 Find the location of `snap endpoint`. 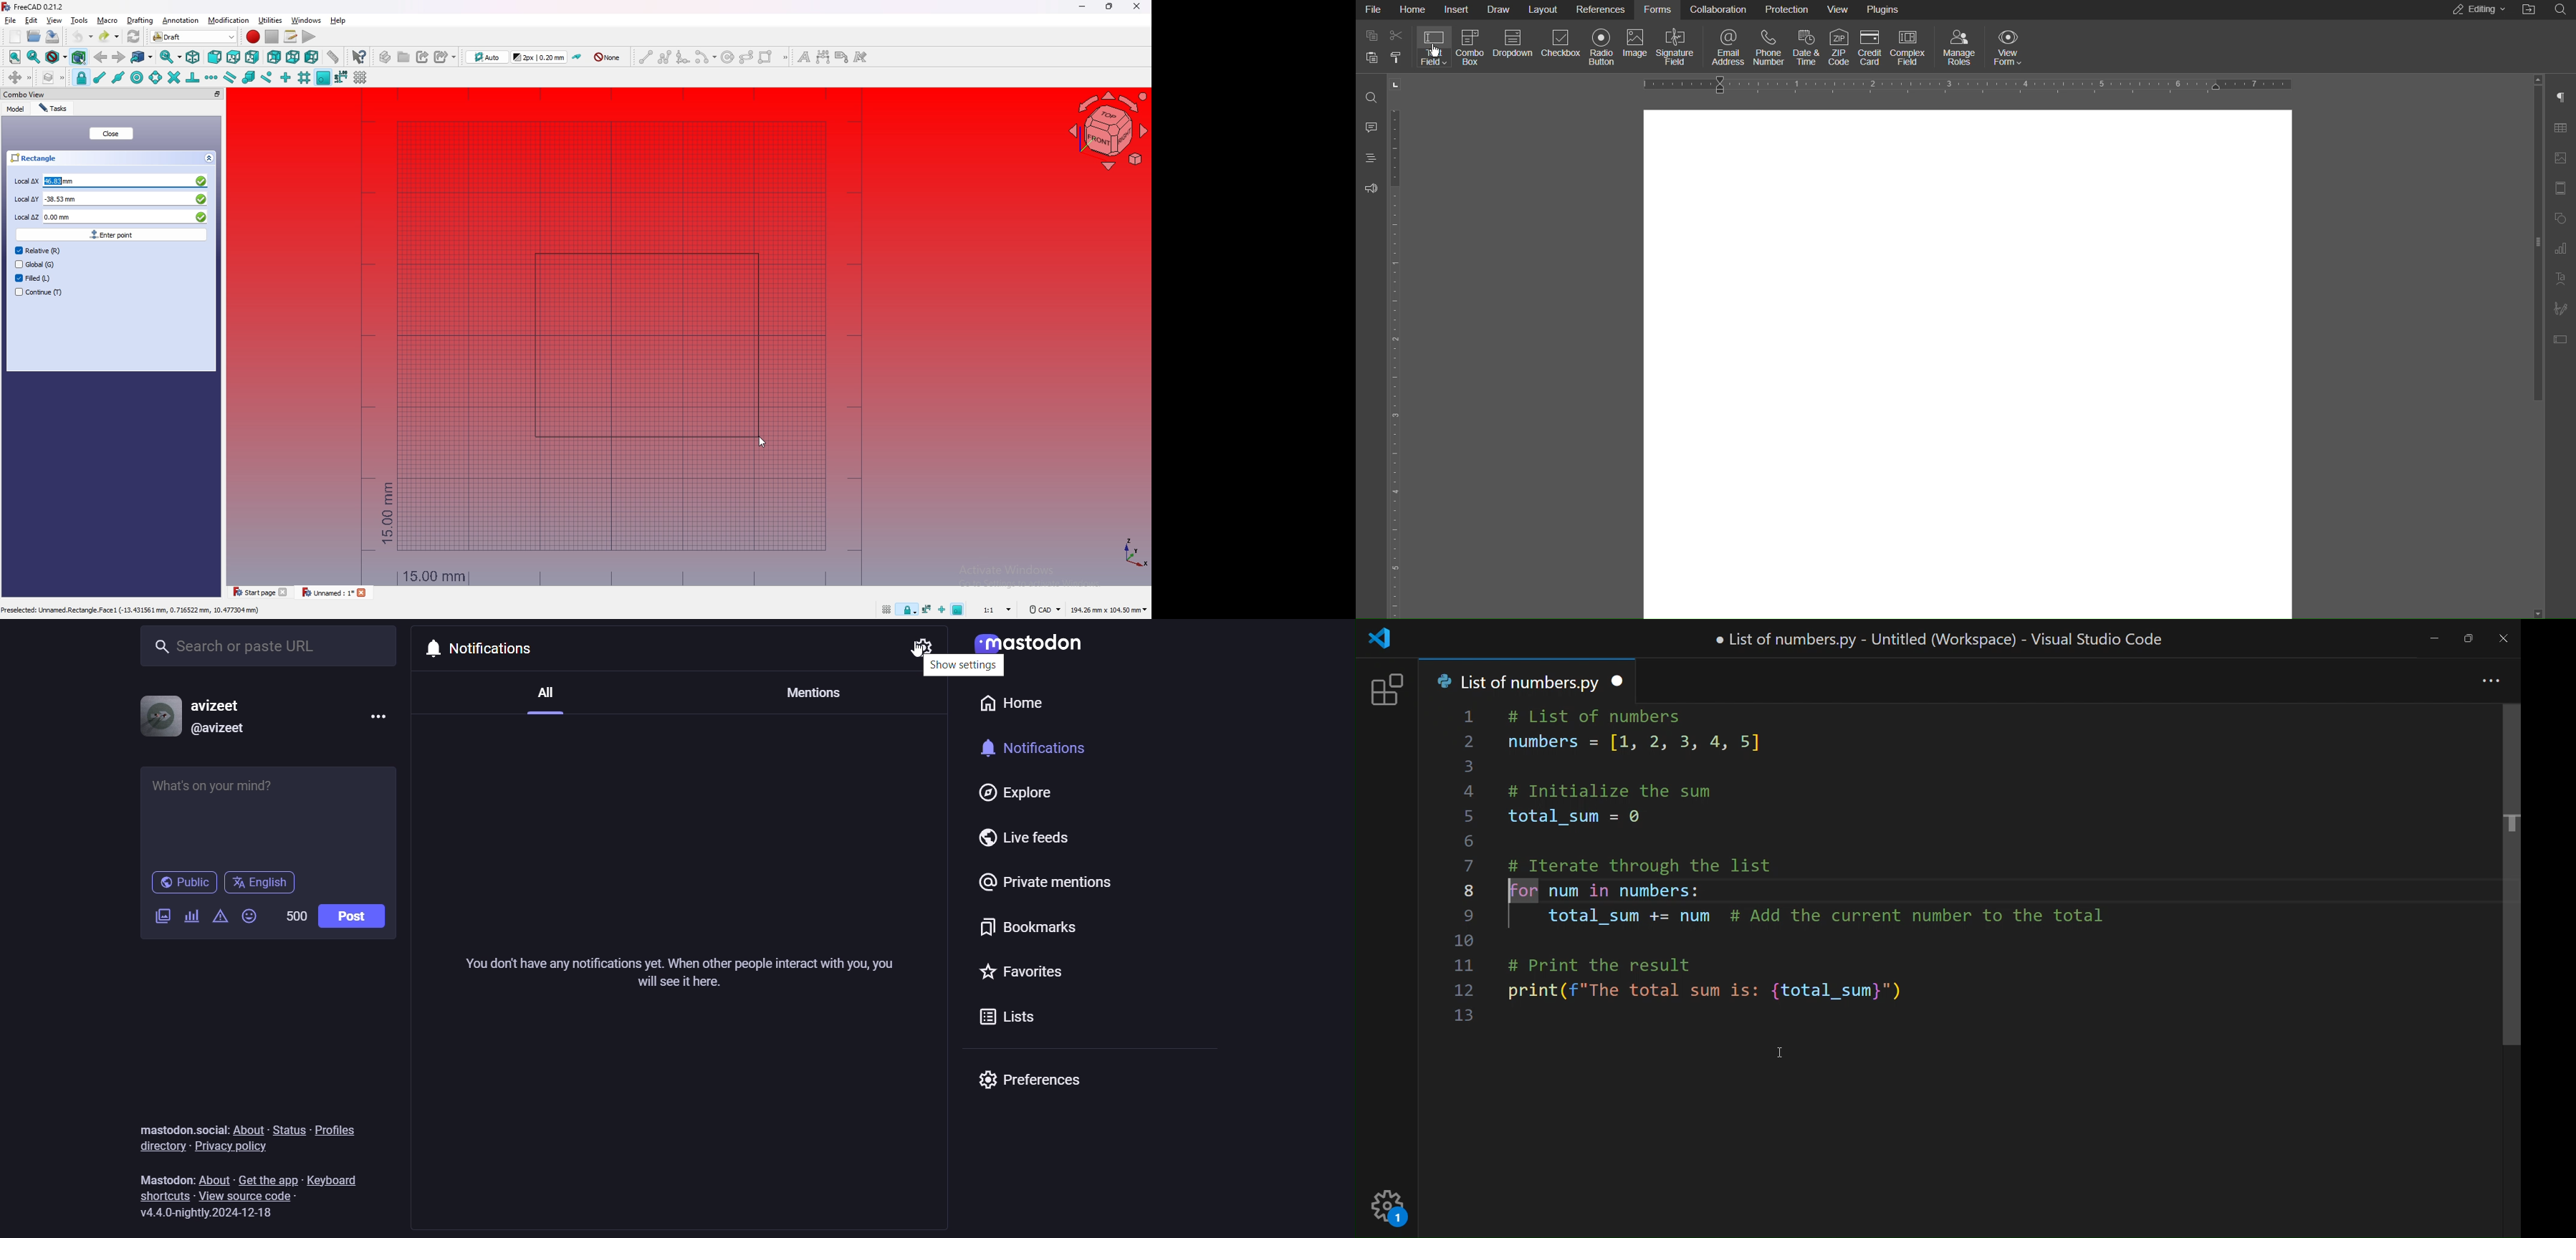

snap endpoint is located at coordinates (99, 78).